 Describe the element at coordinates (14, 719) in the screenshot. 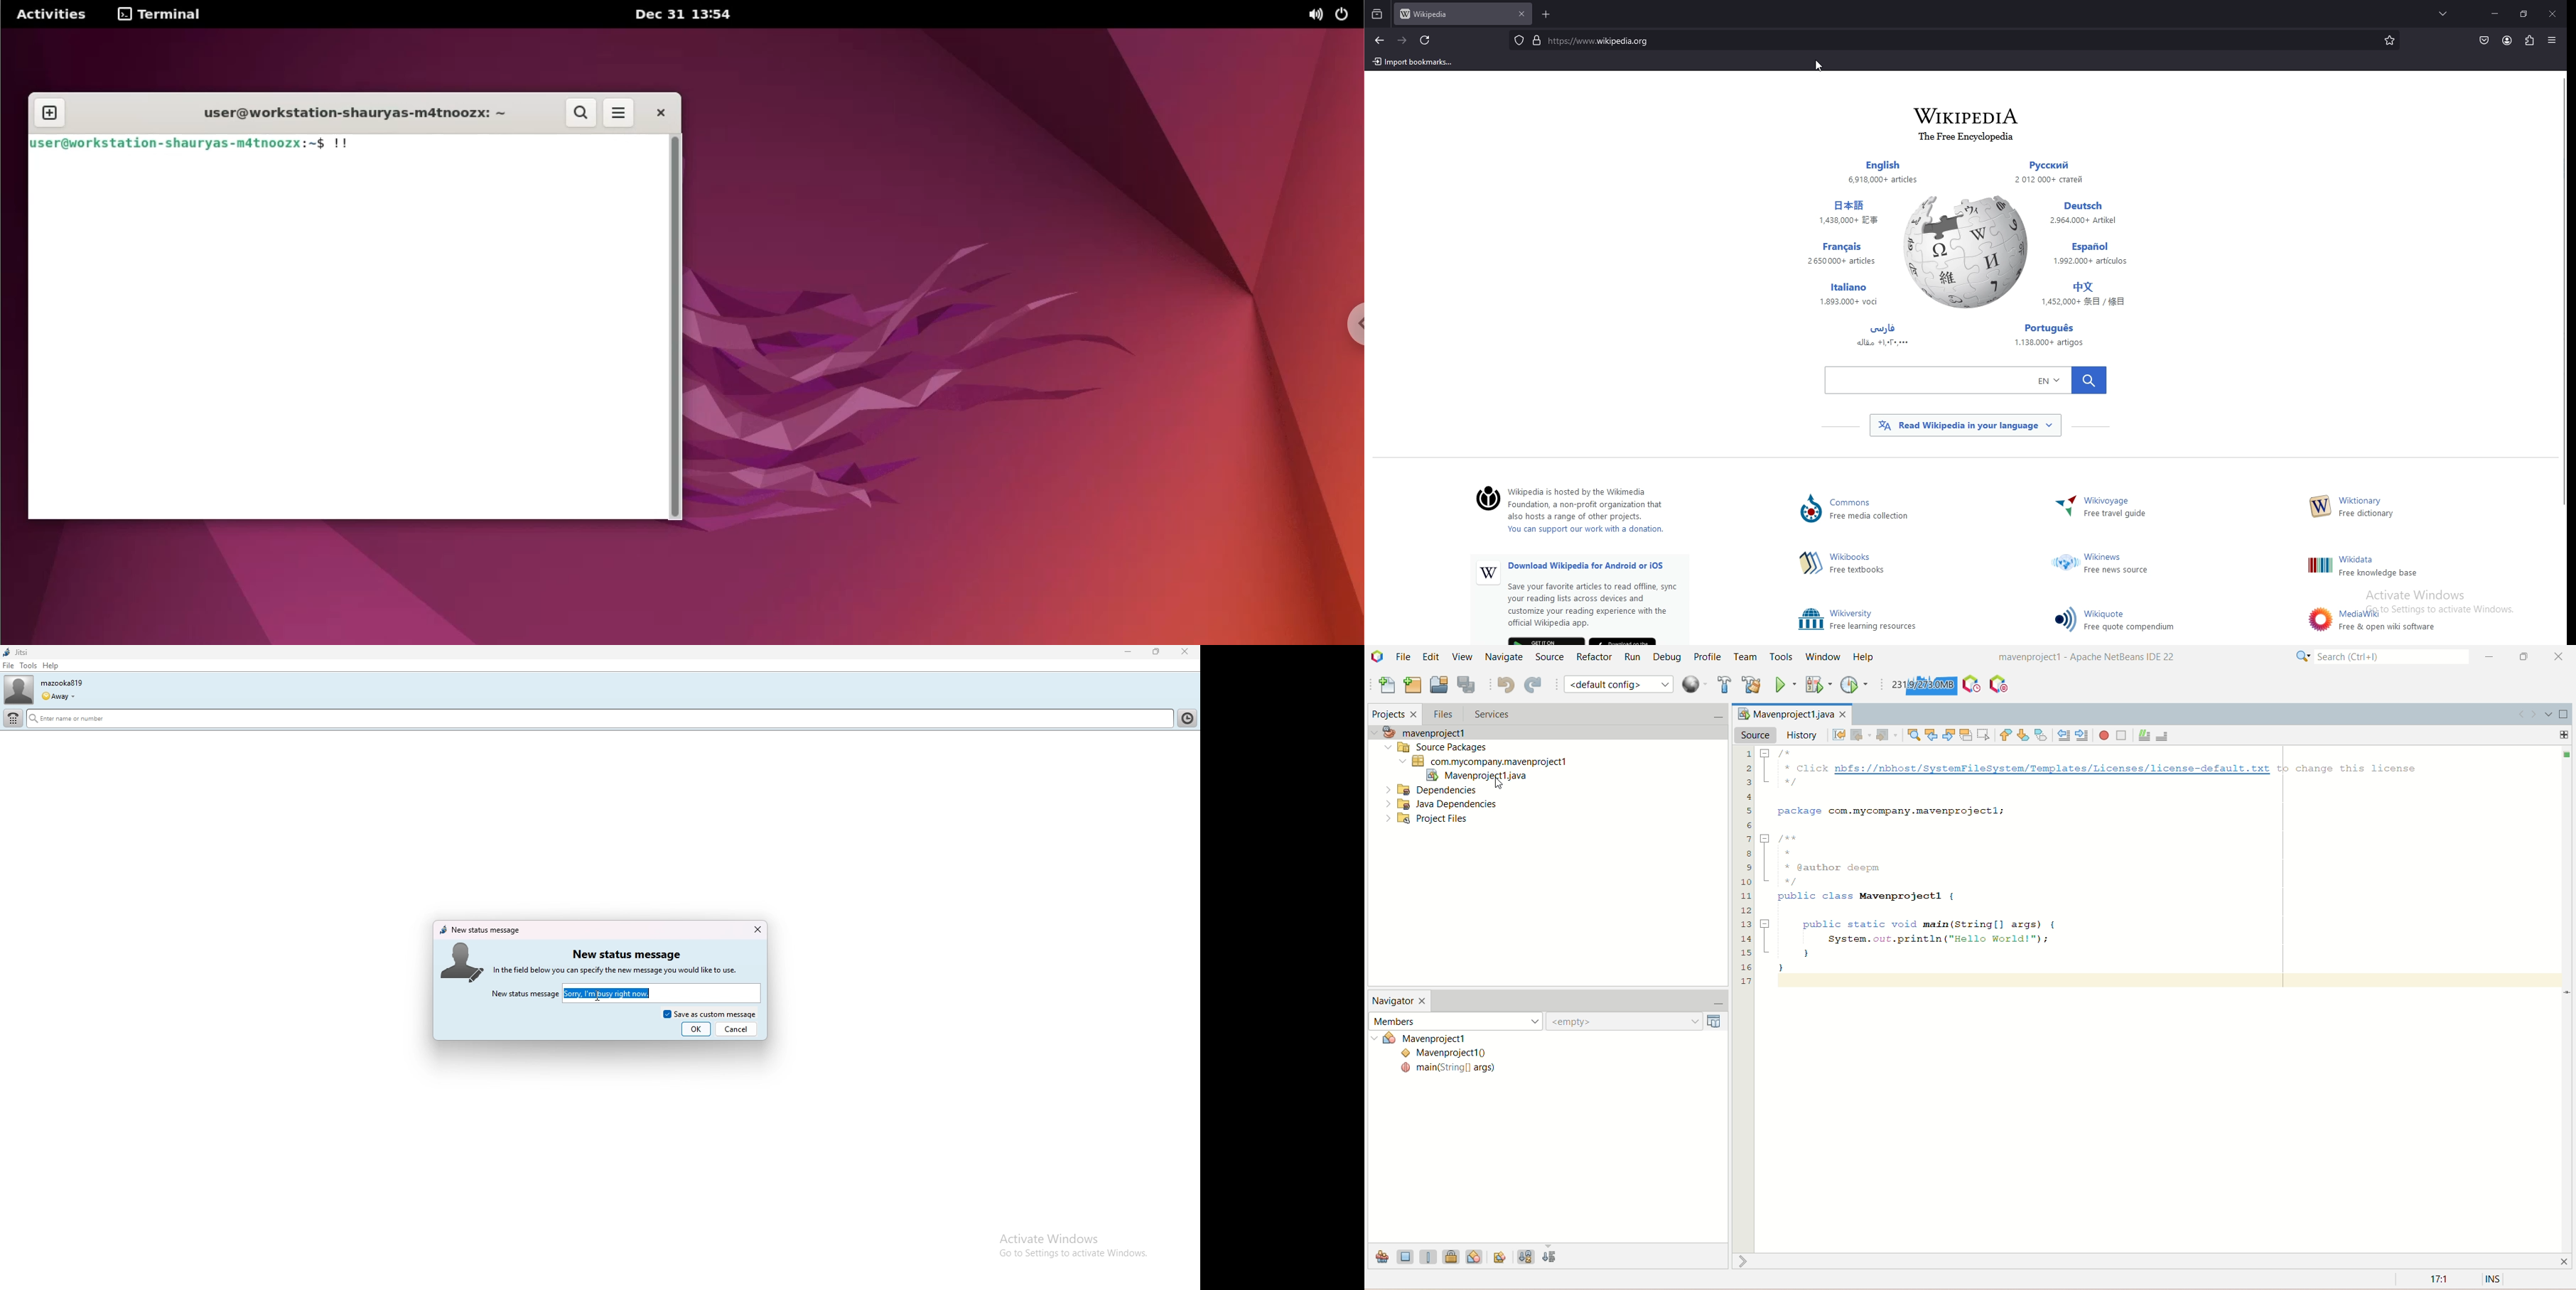

I see `dialpad` at that location.